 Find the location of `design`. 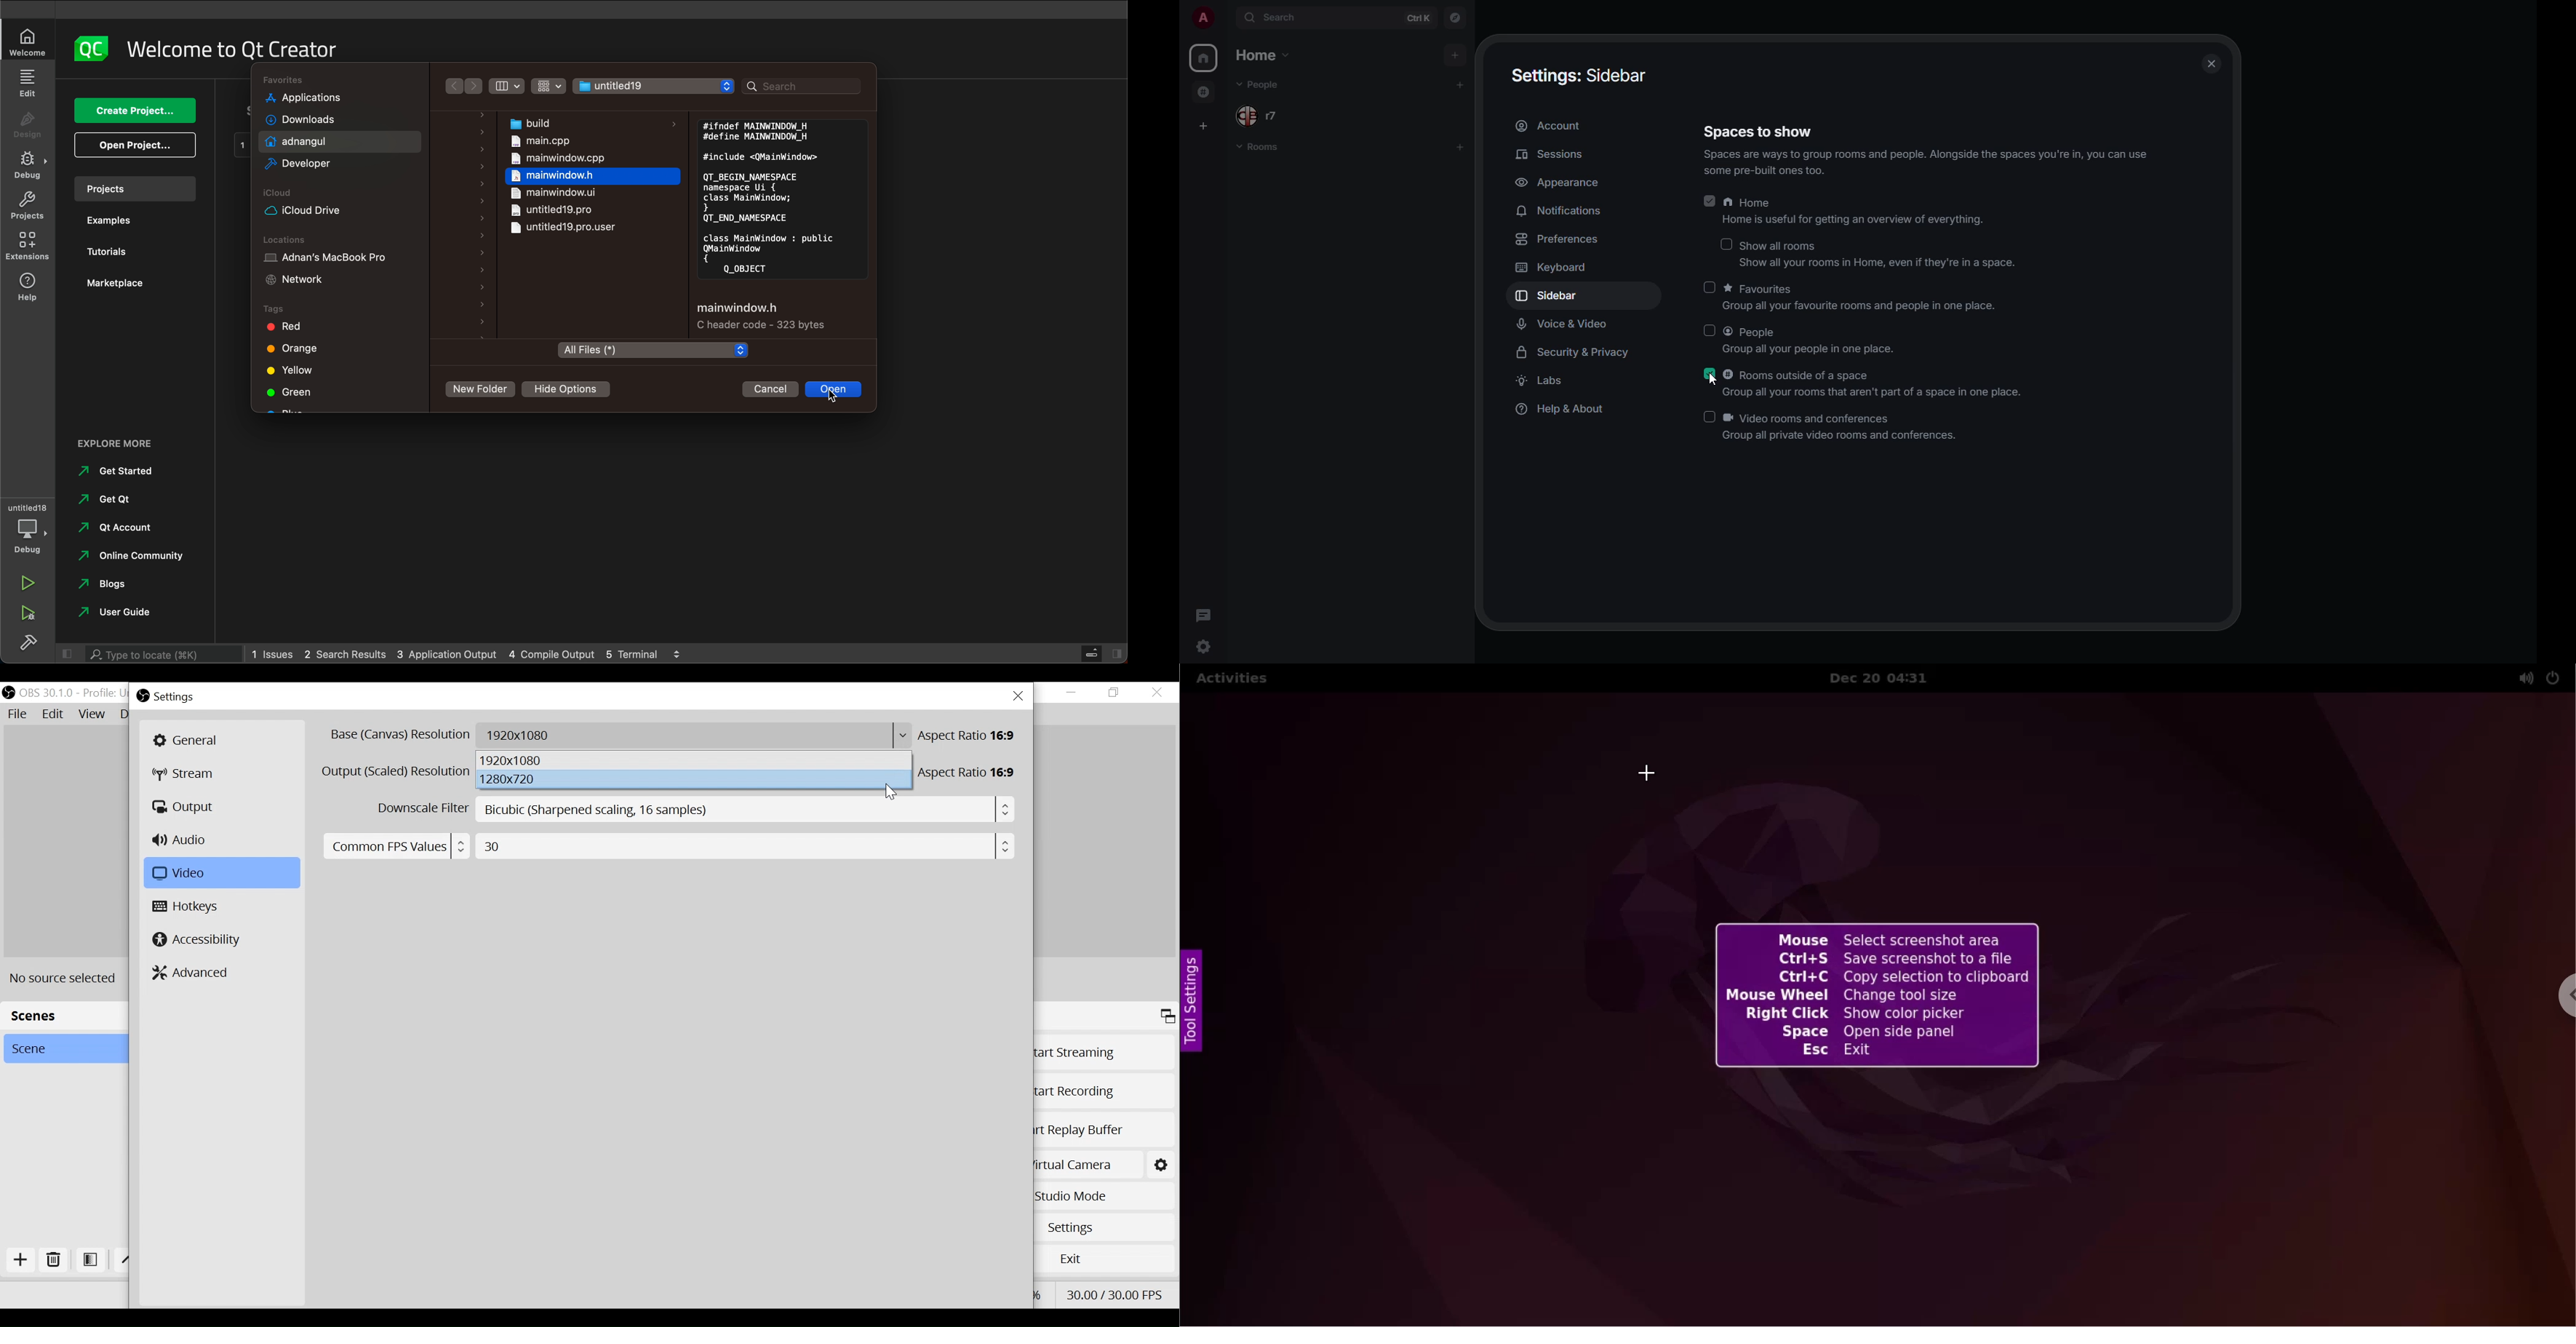

design is located at coordinates (28, 126).